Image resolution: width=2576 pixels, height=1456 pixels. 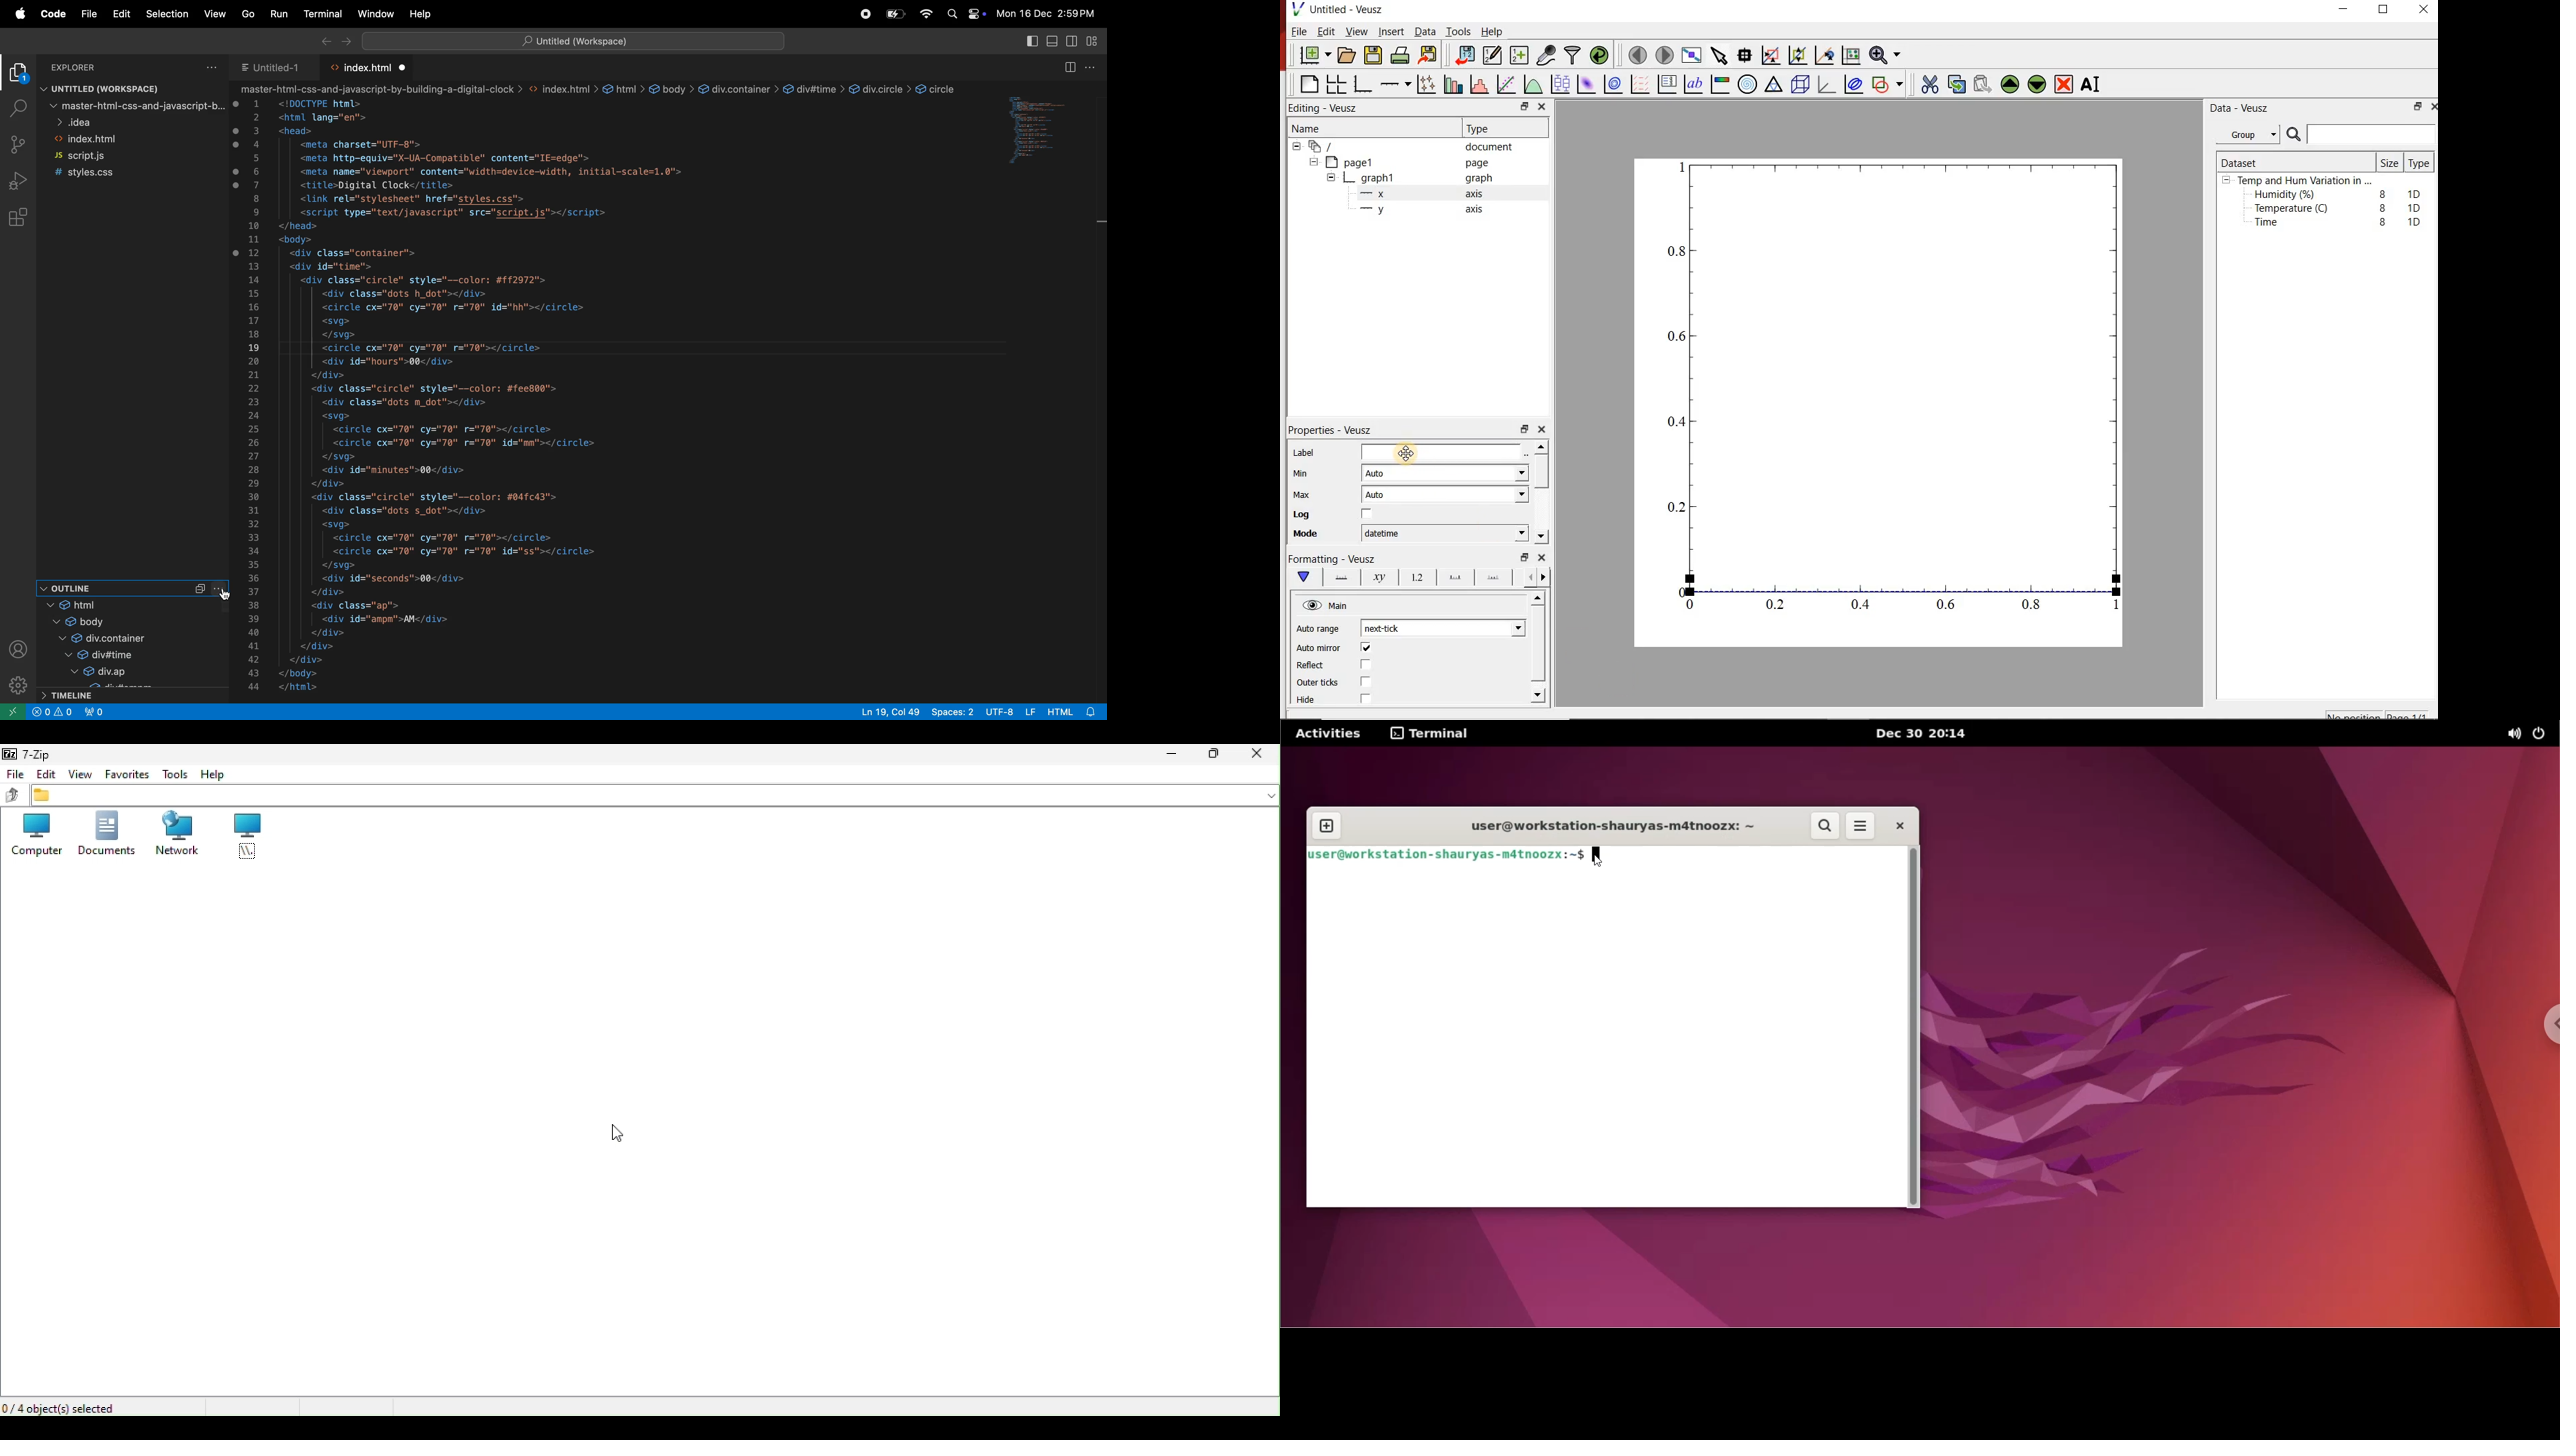 What do you see at coordinates (111, 587) in the screenshot?
I see `out line` at bounding box center [111, 587].